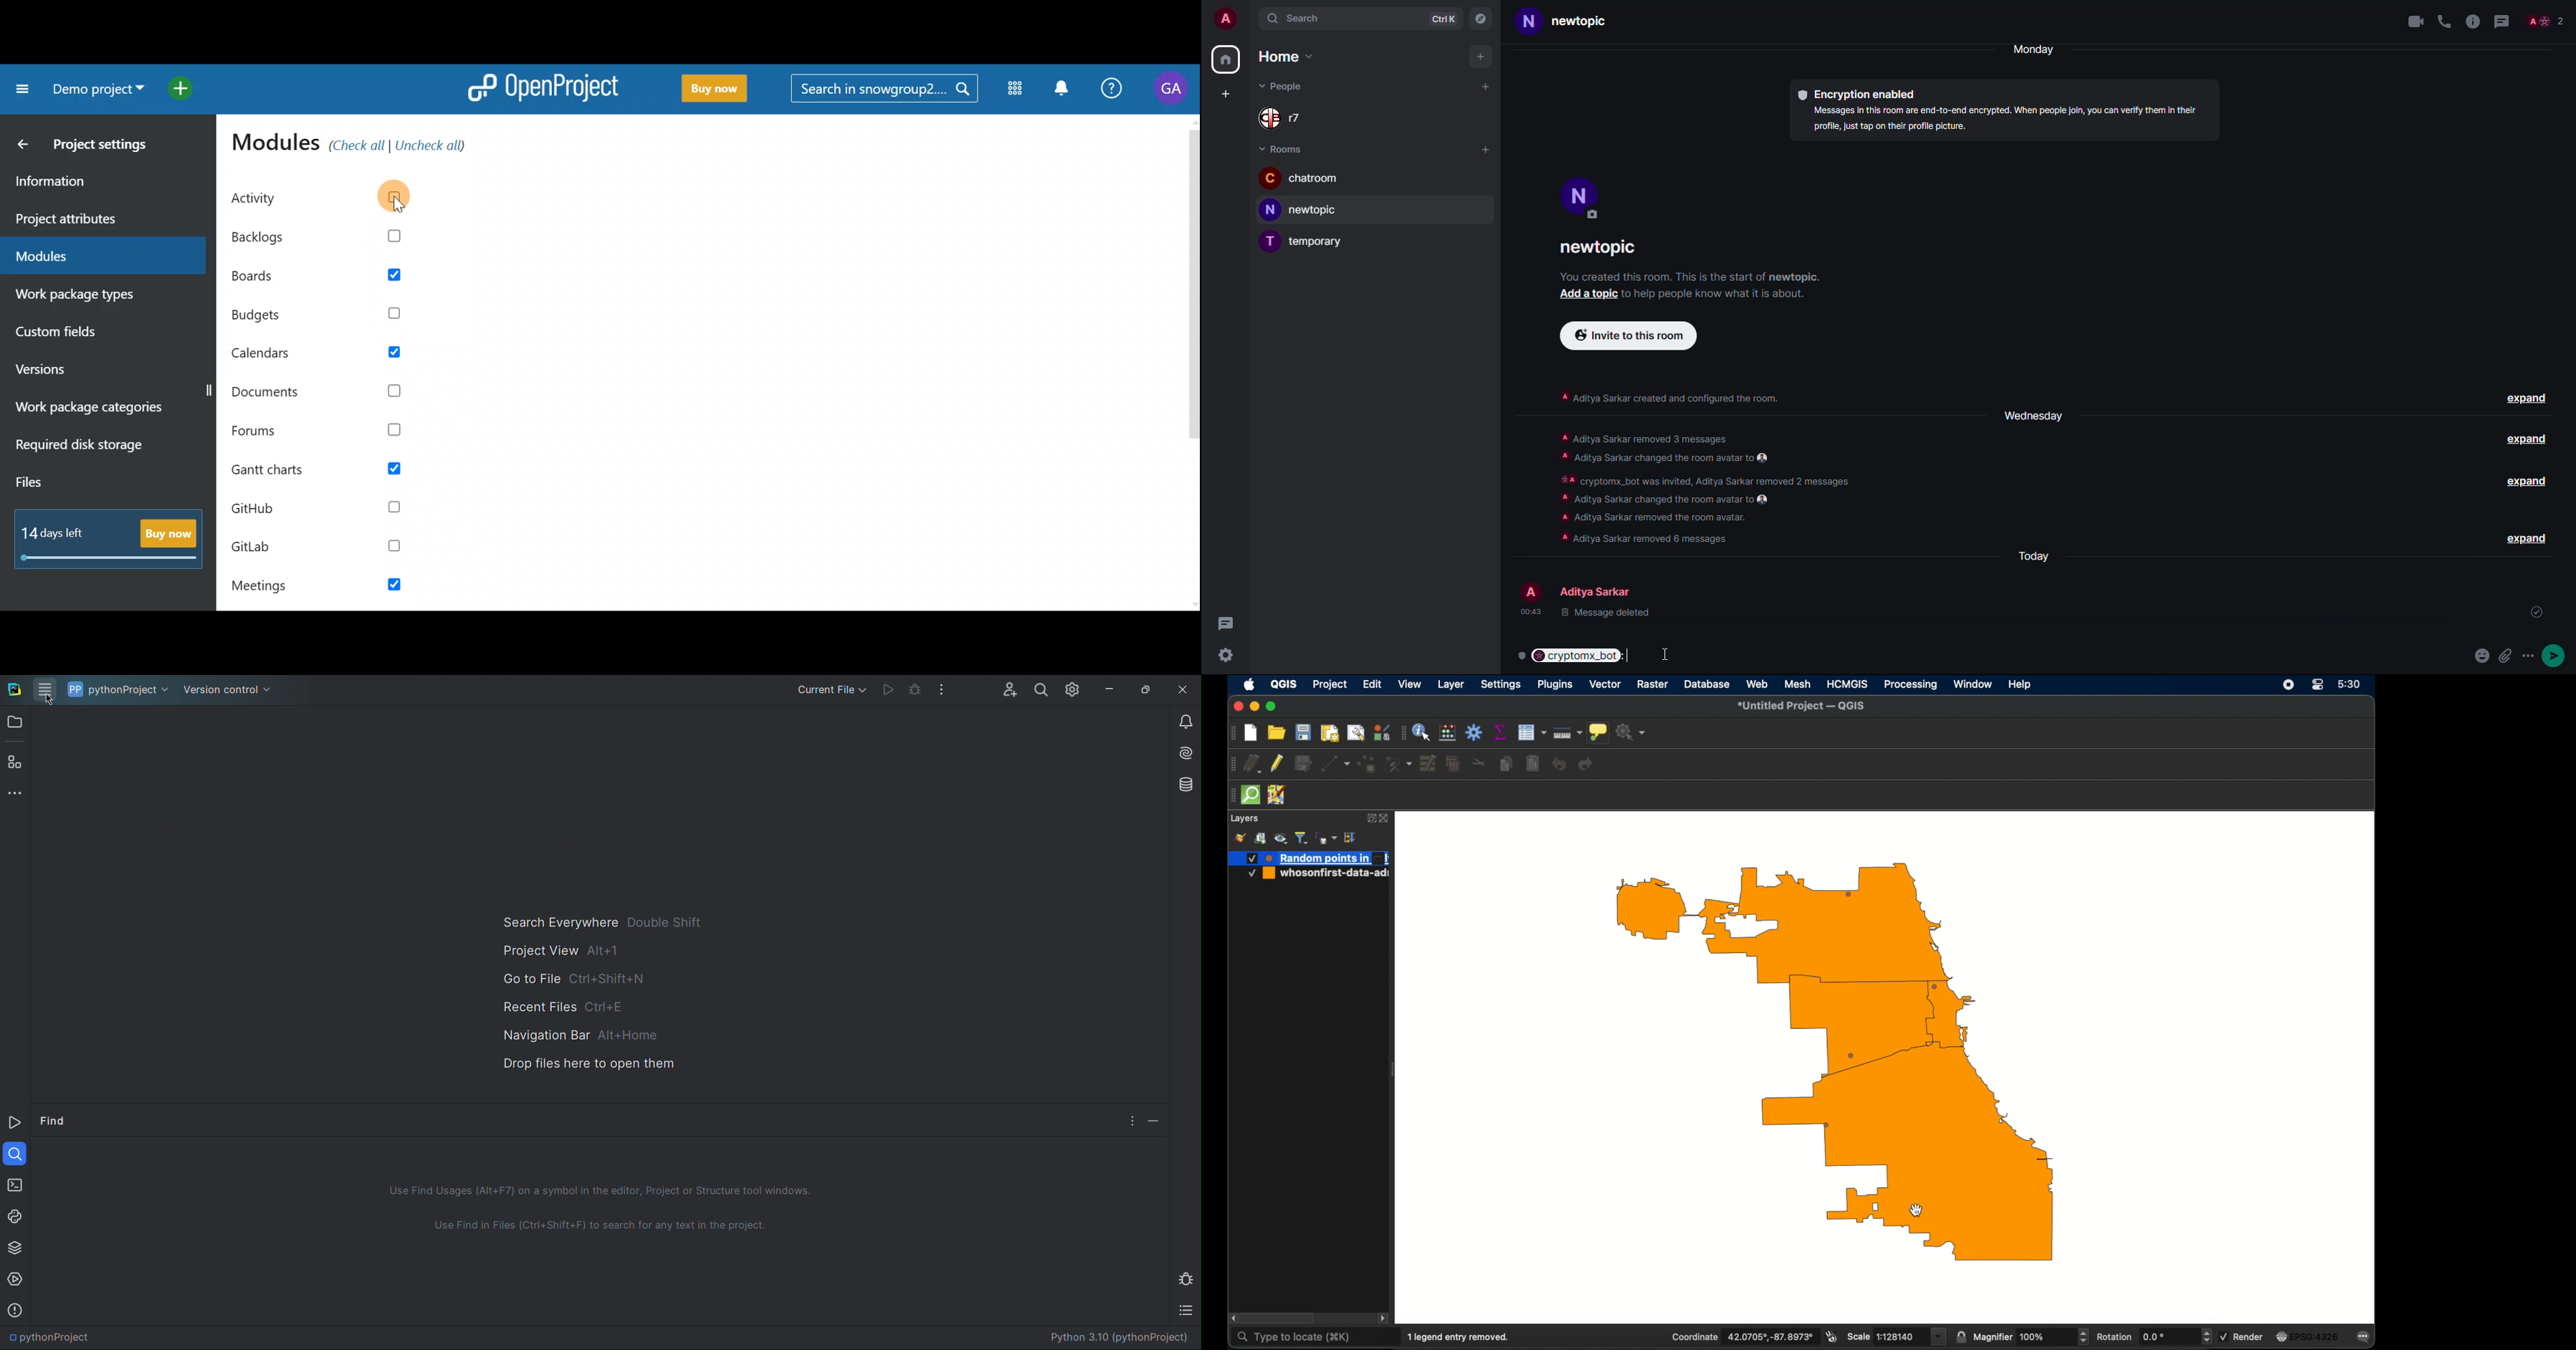 Image resolution: width=2576 pixels, height=1372 pixels. Describe the element at coordinates (1370, 818) in the screenshot. I see `expand` at that location.